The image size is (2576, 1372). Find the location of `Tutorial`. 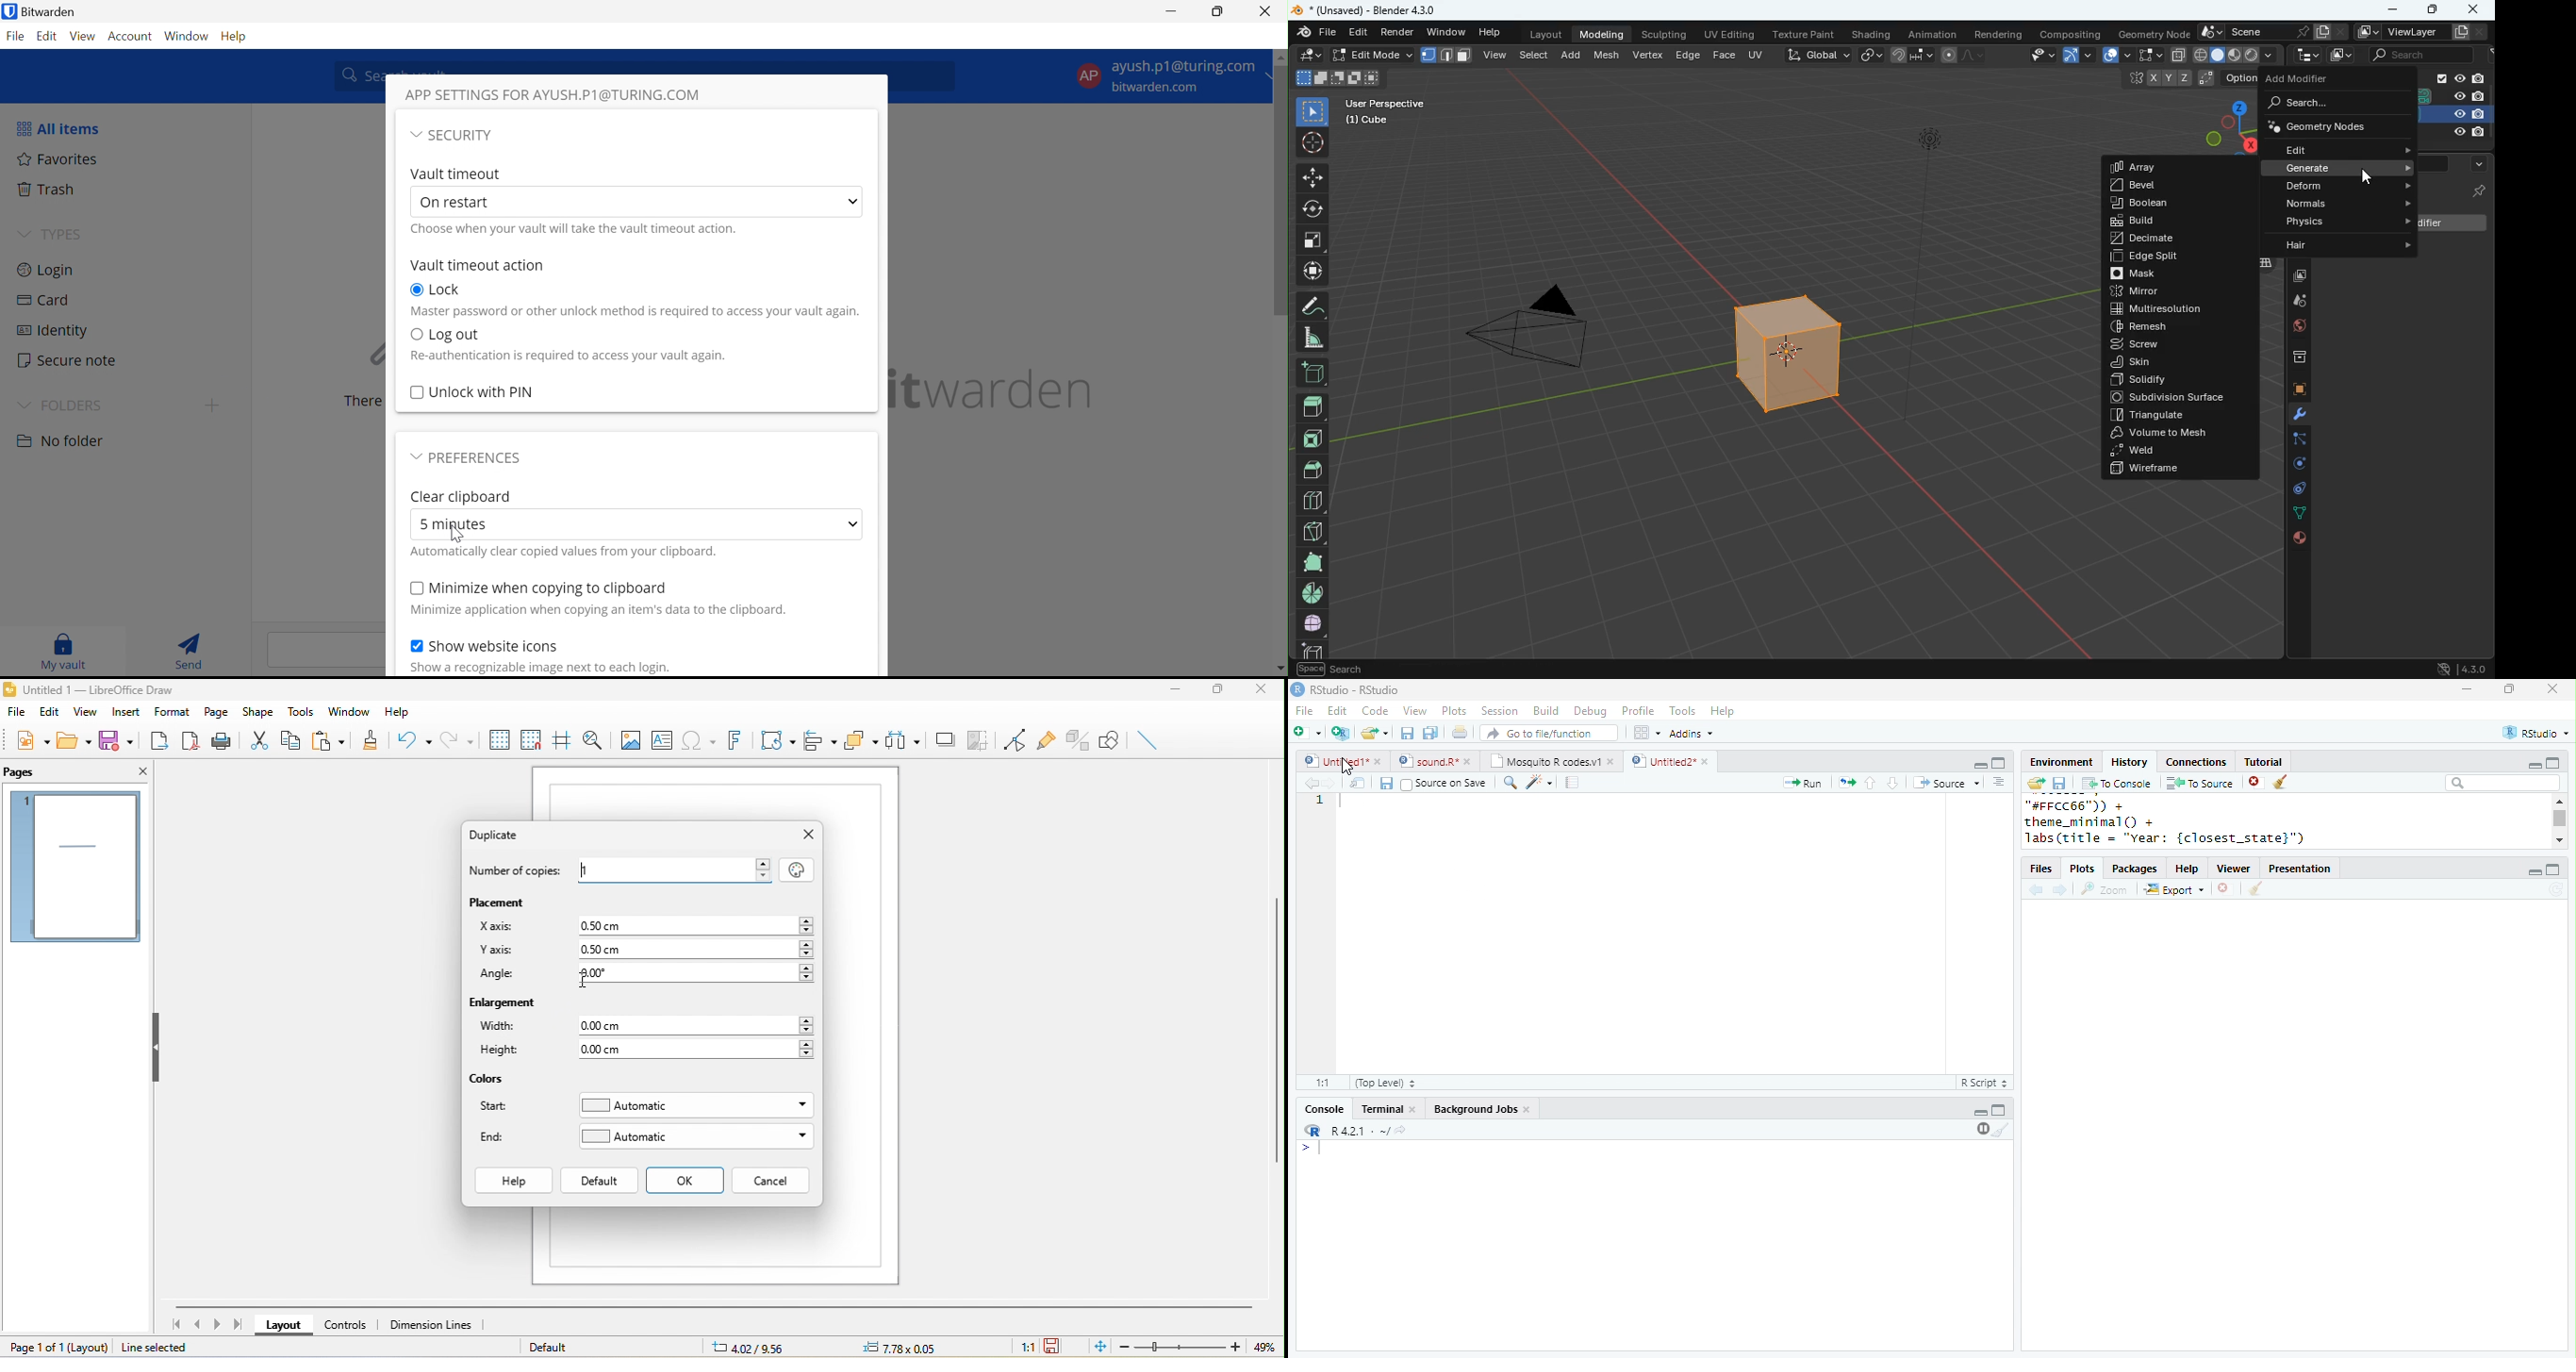

Tutorial is located at coordinates (2264, 762).